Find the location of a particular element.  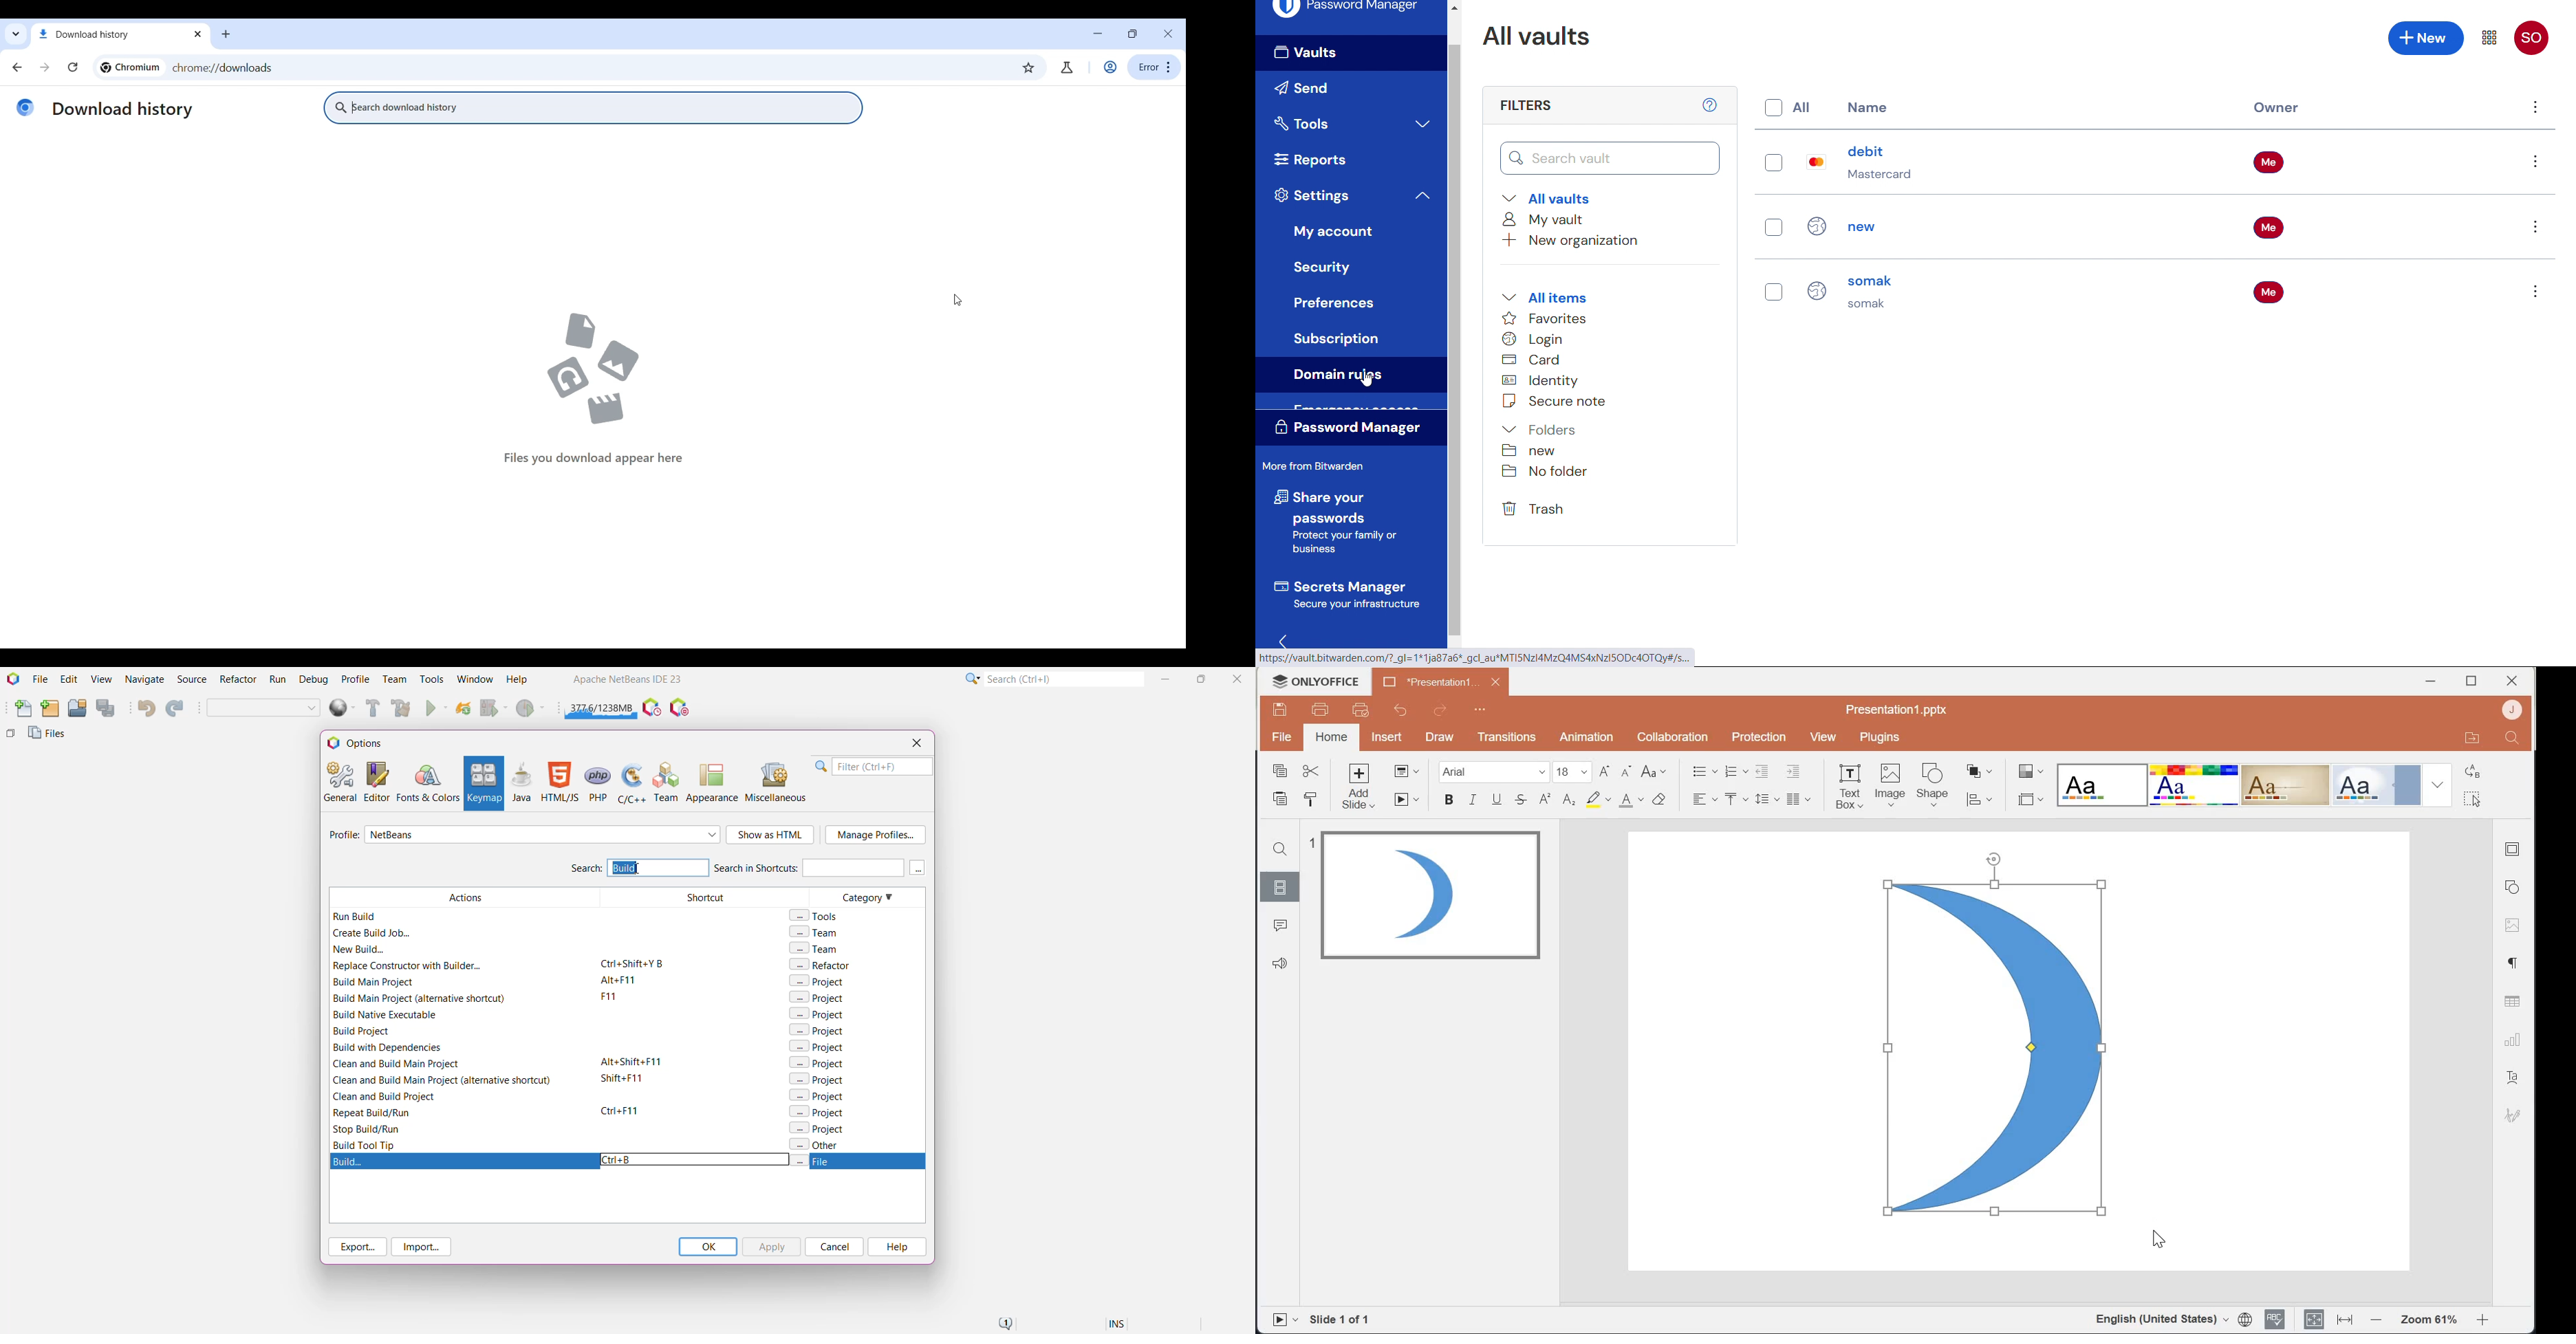

Italic is located at coordinates (1474, 800).